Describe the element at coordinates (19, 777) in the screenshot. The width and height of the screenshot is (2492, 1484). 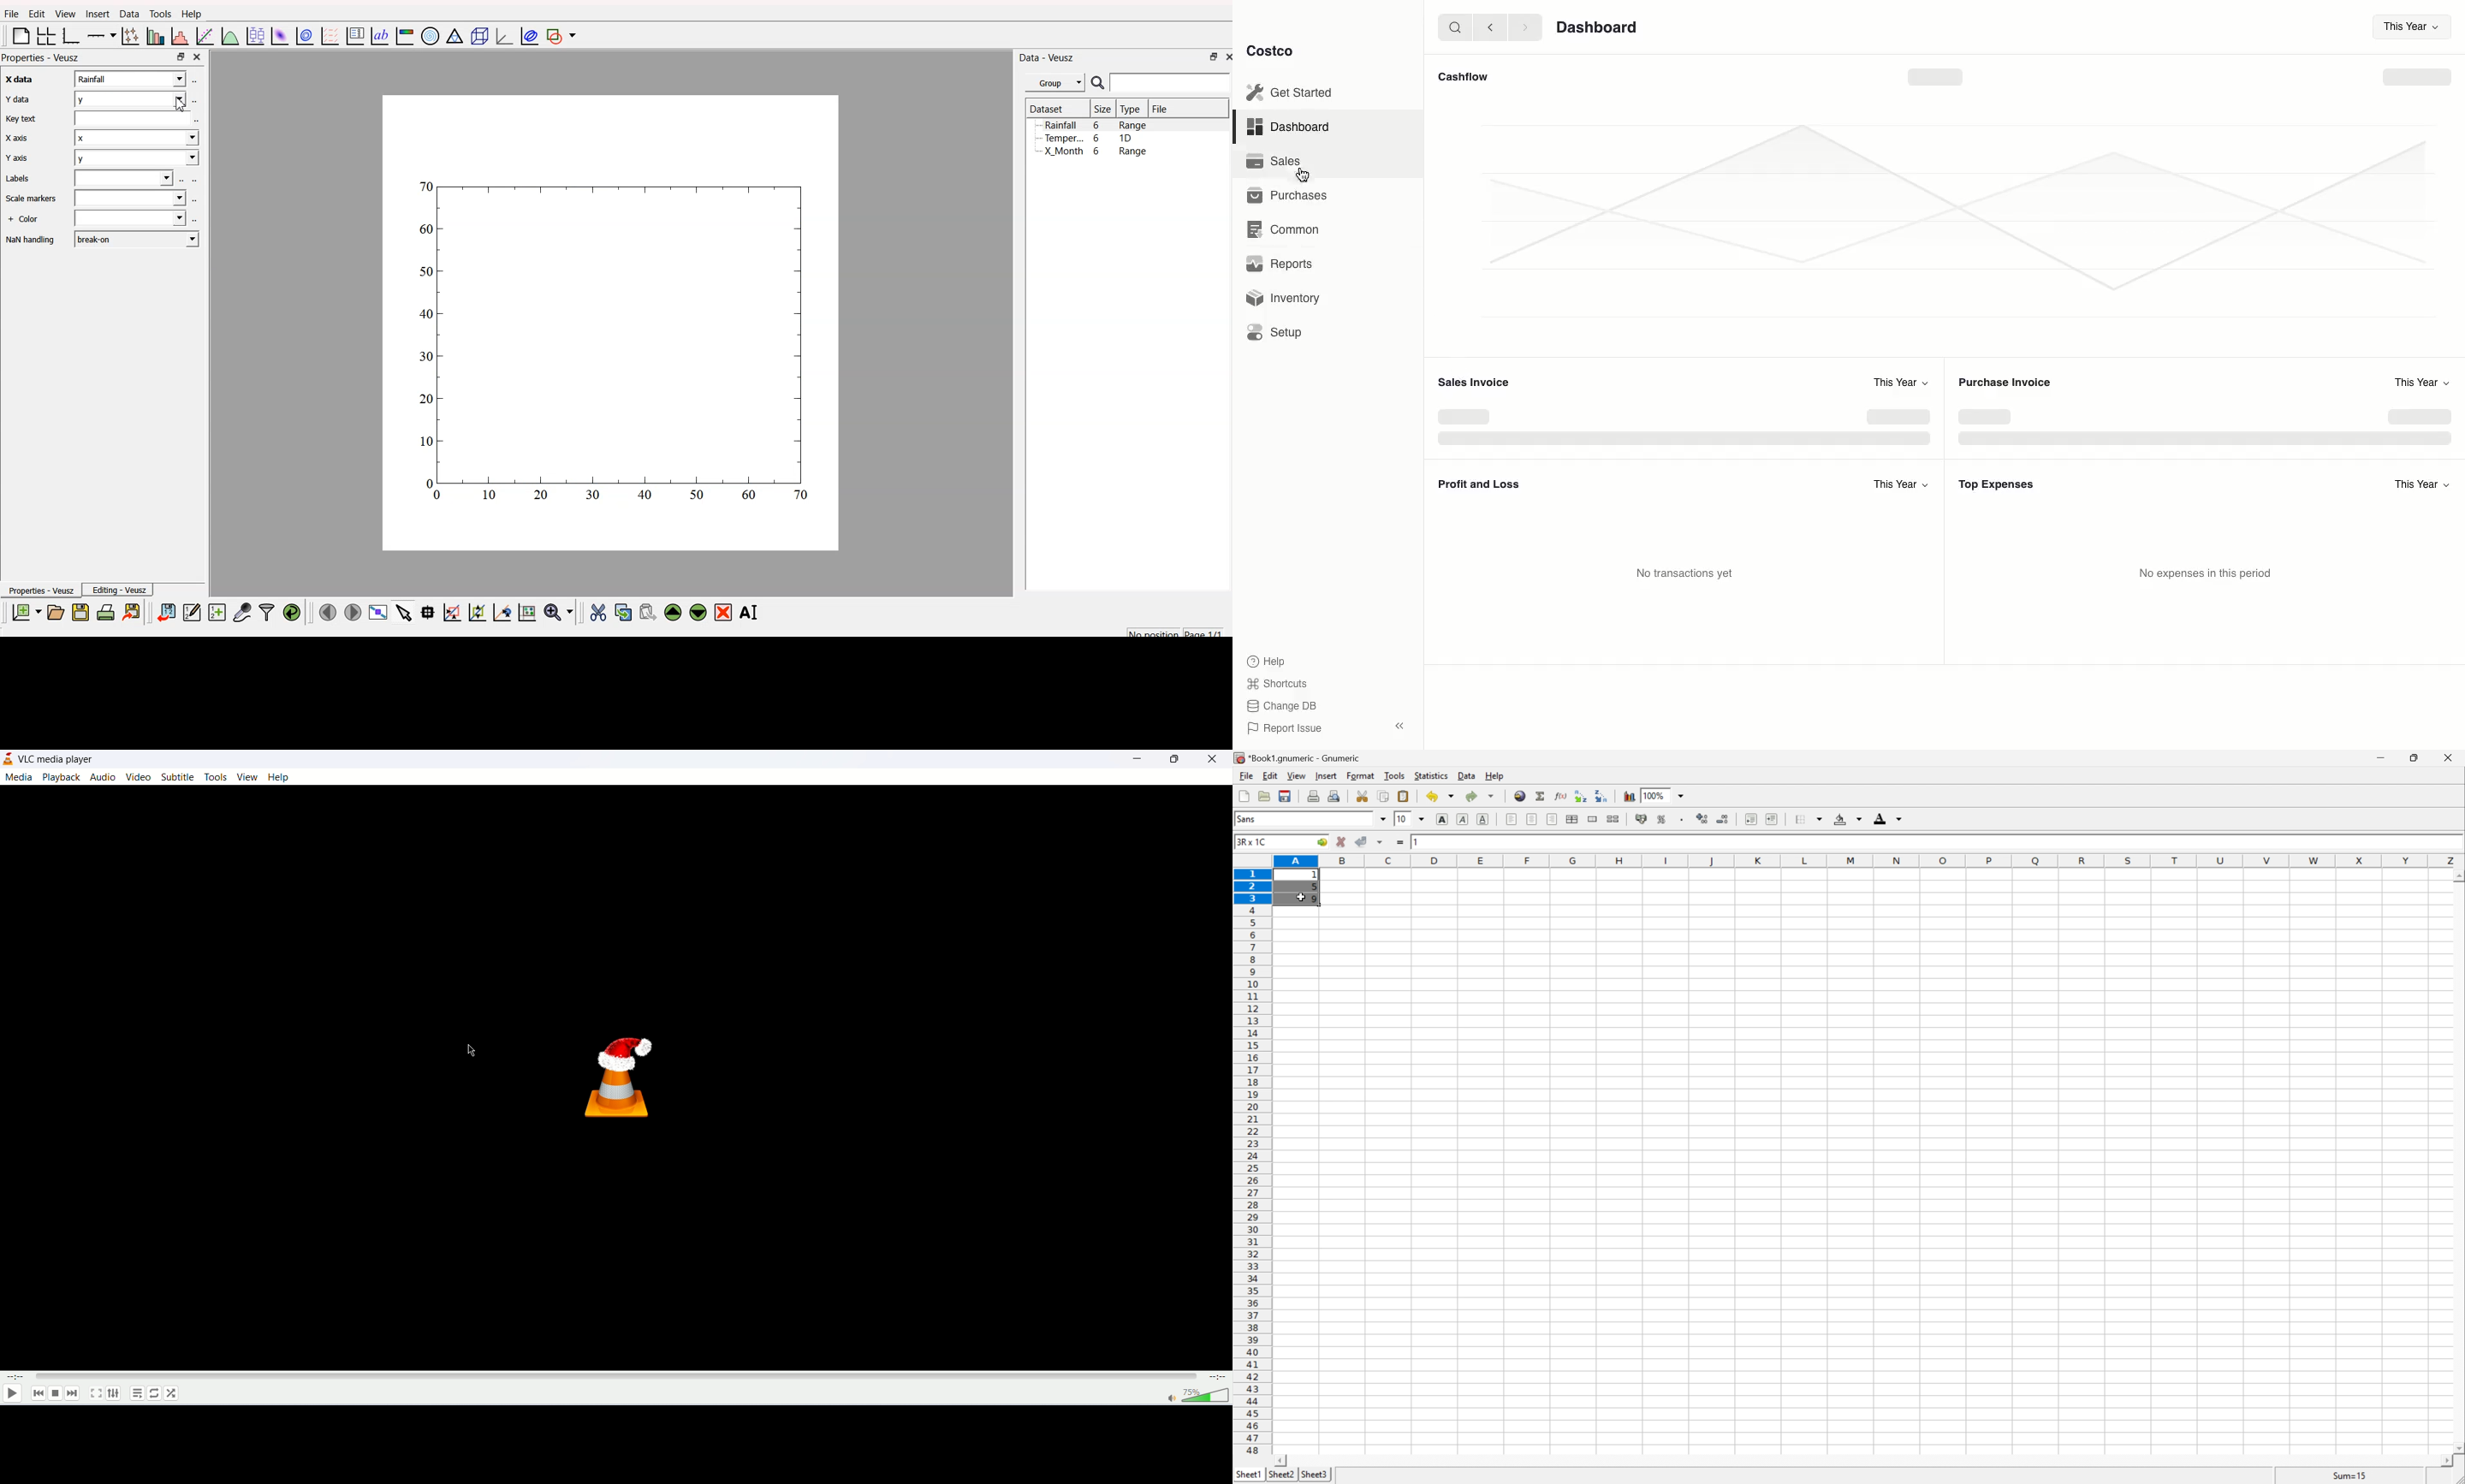
I see `media` at that location.